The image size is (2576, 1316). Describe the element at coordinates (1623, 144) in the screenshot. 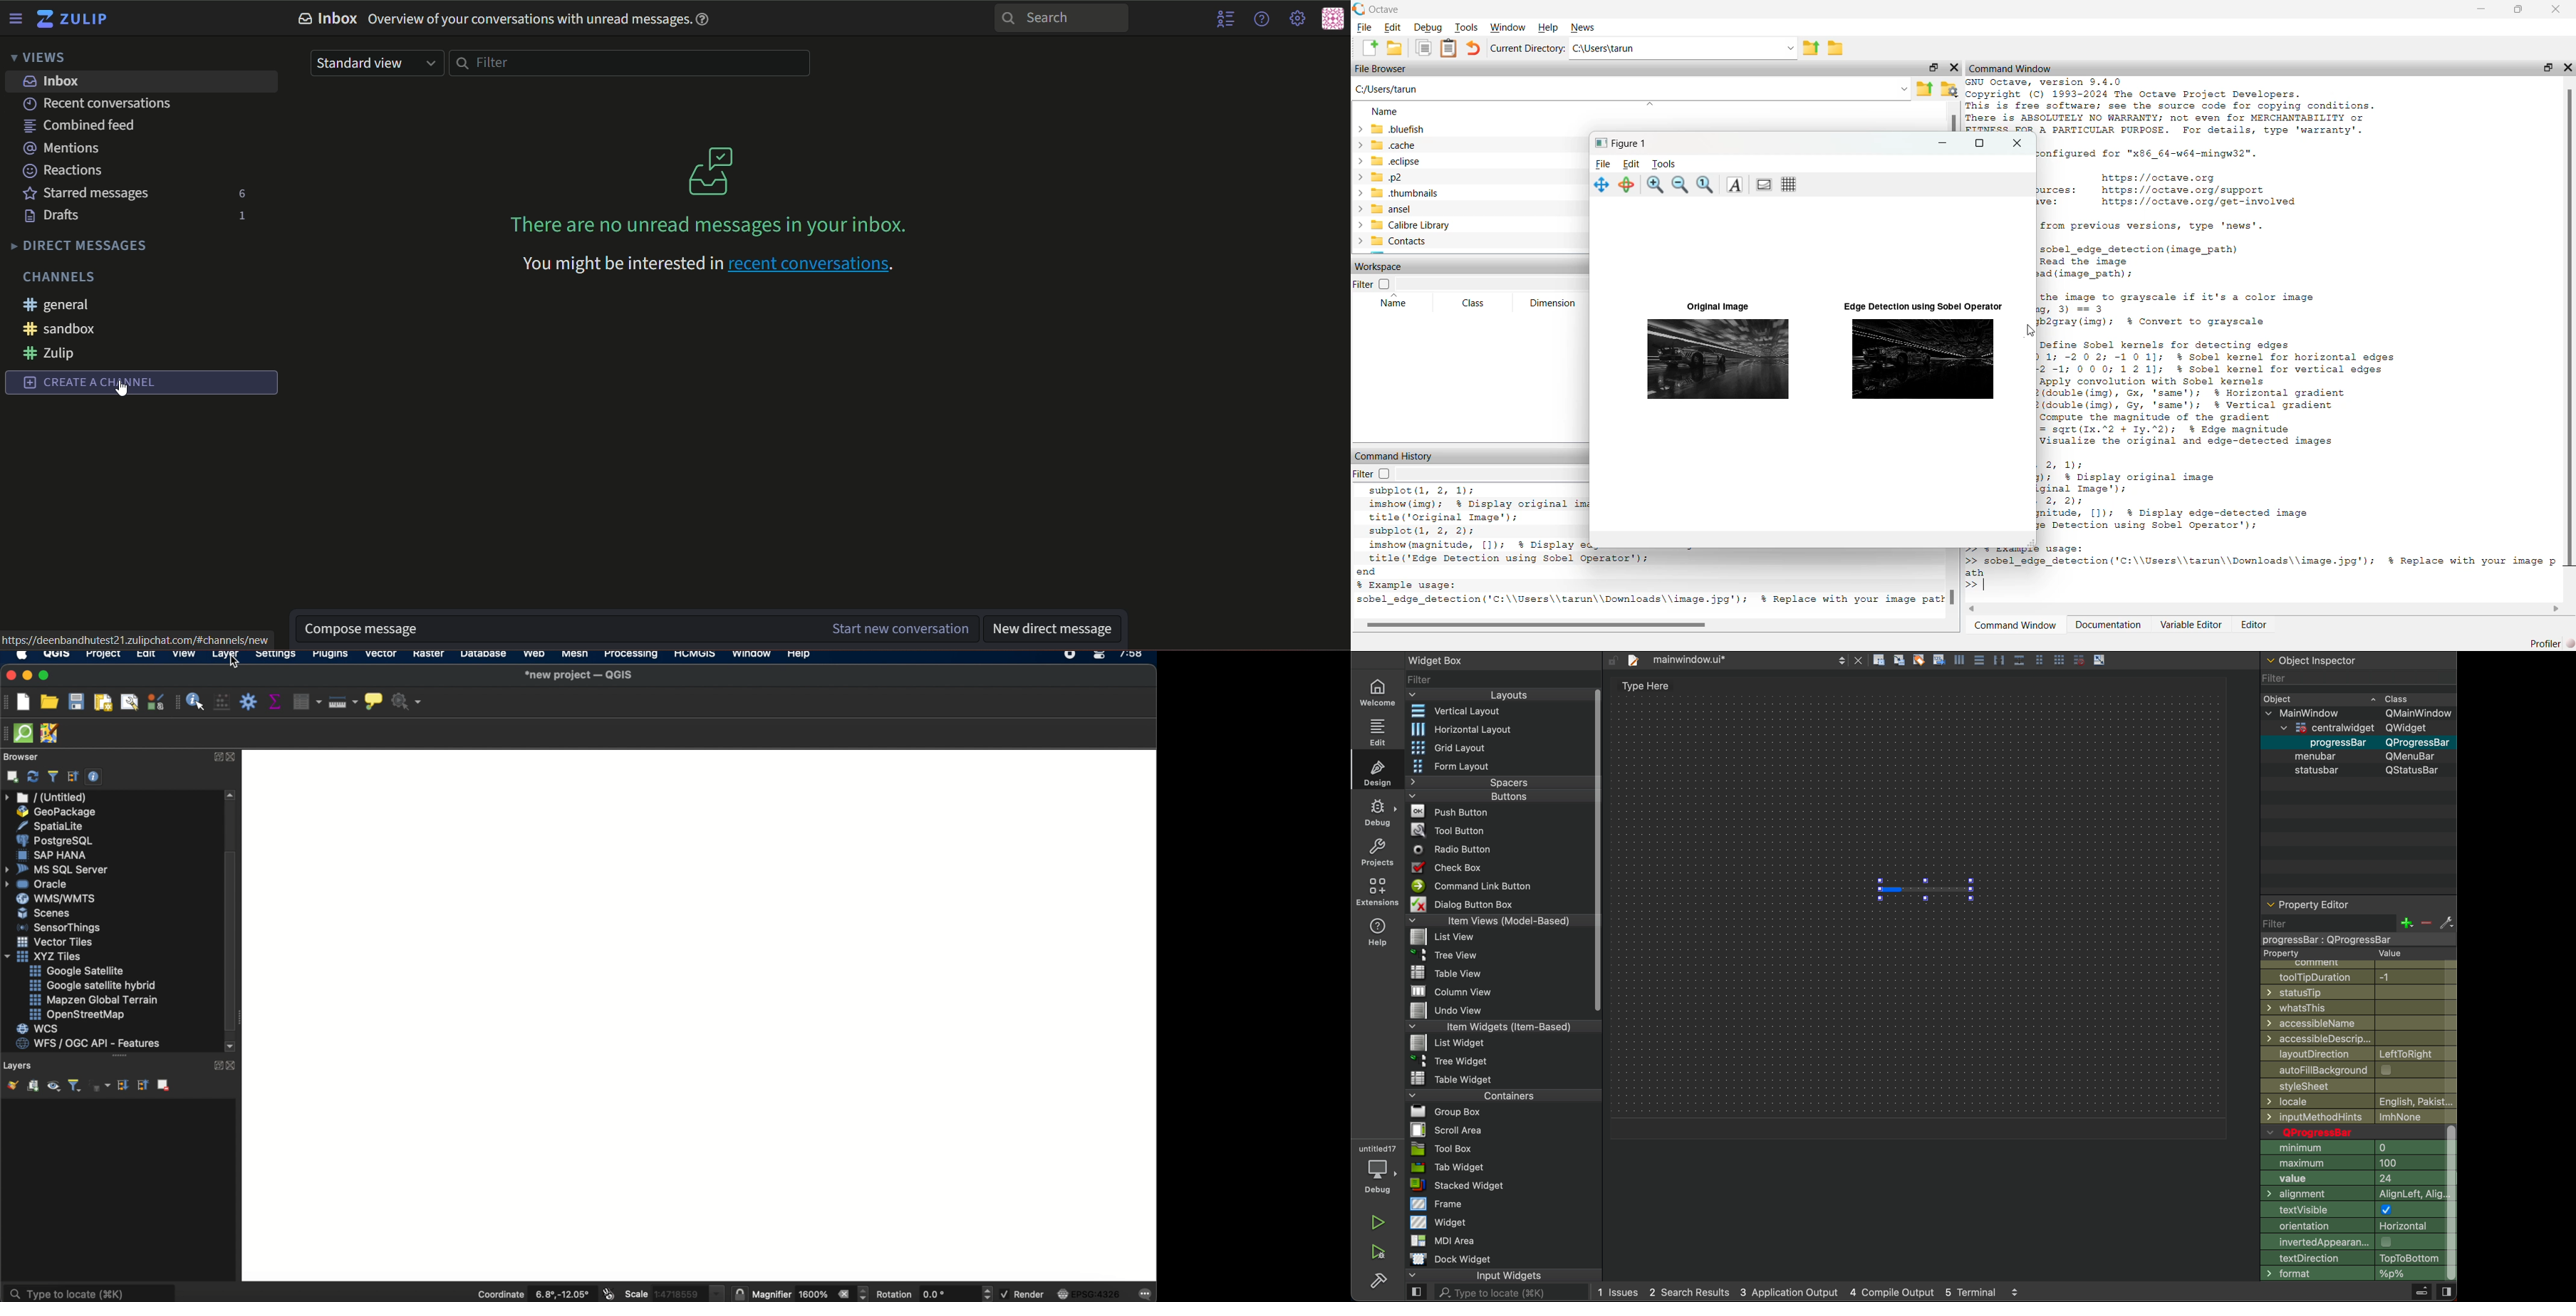

I see `figure 1` at that location.